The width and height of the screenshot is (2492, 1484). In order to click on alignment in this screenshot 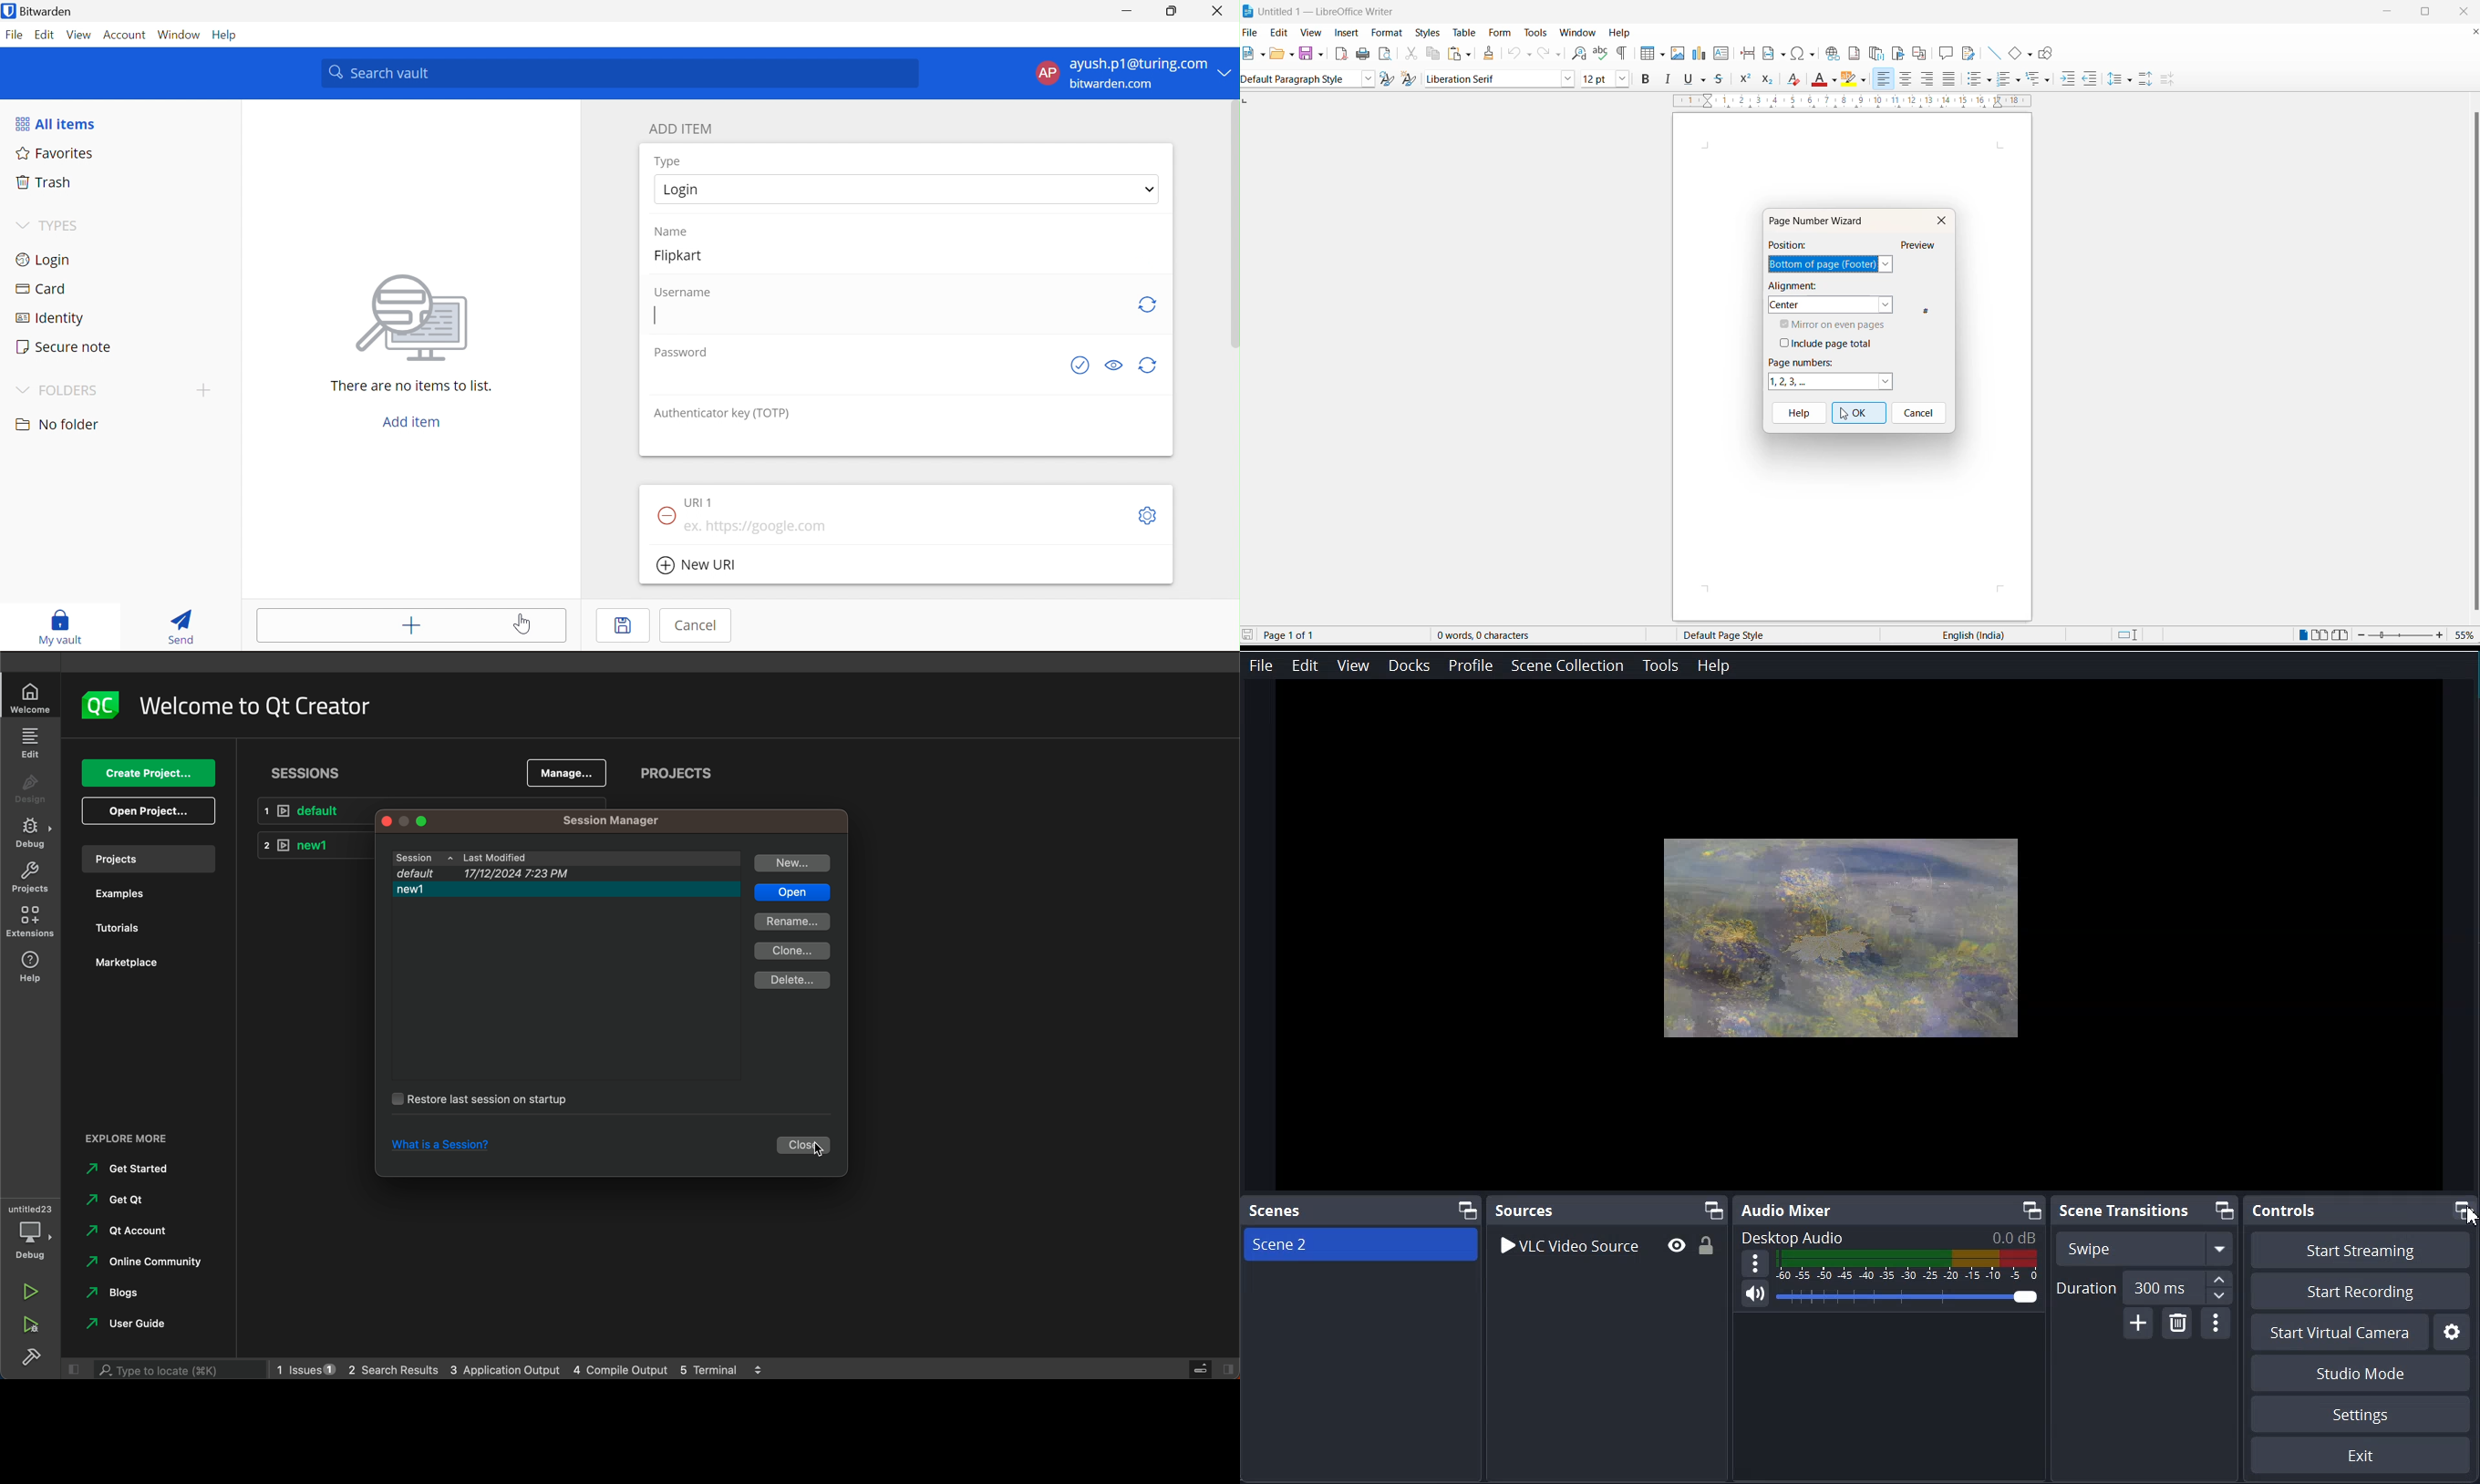, I will do `click(1792, 286)`.